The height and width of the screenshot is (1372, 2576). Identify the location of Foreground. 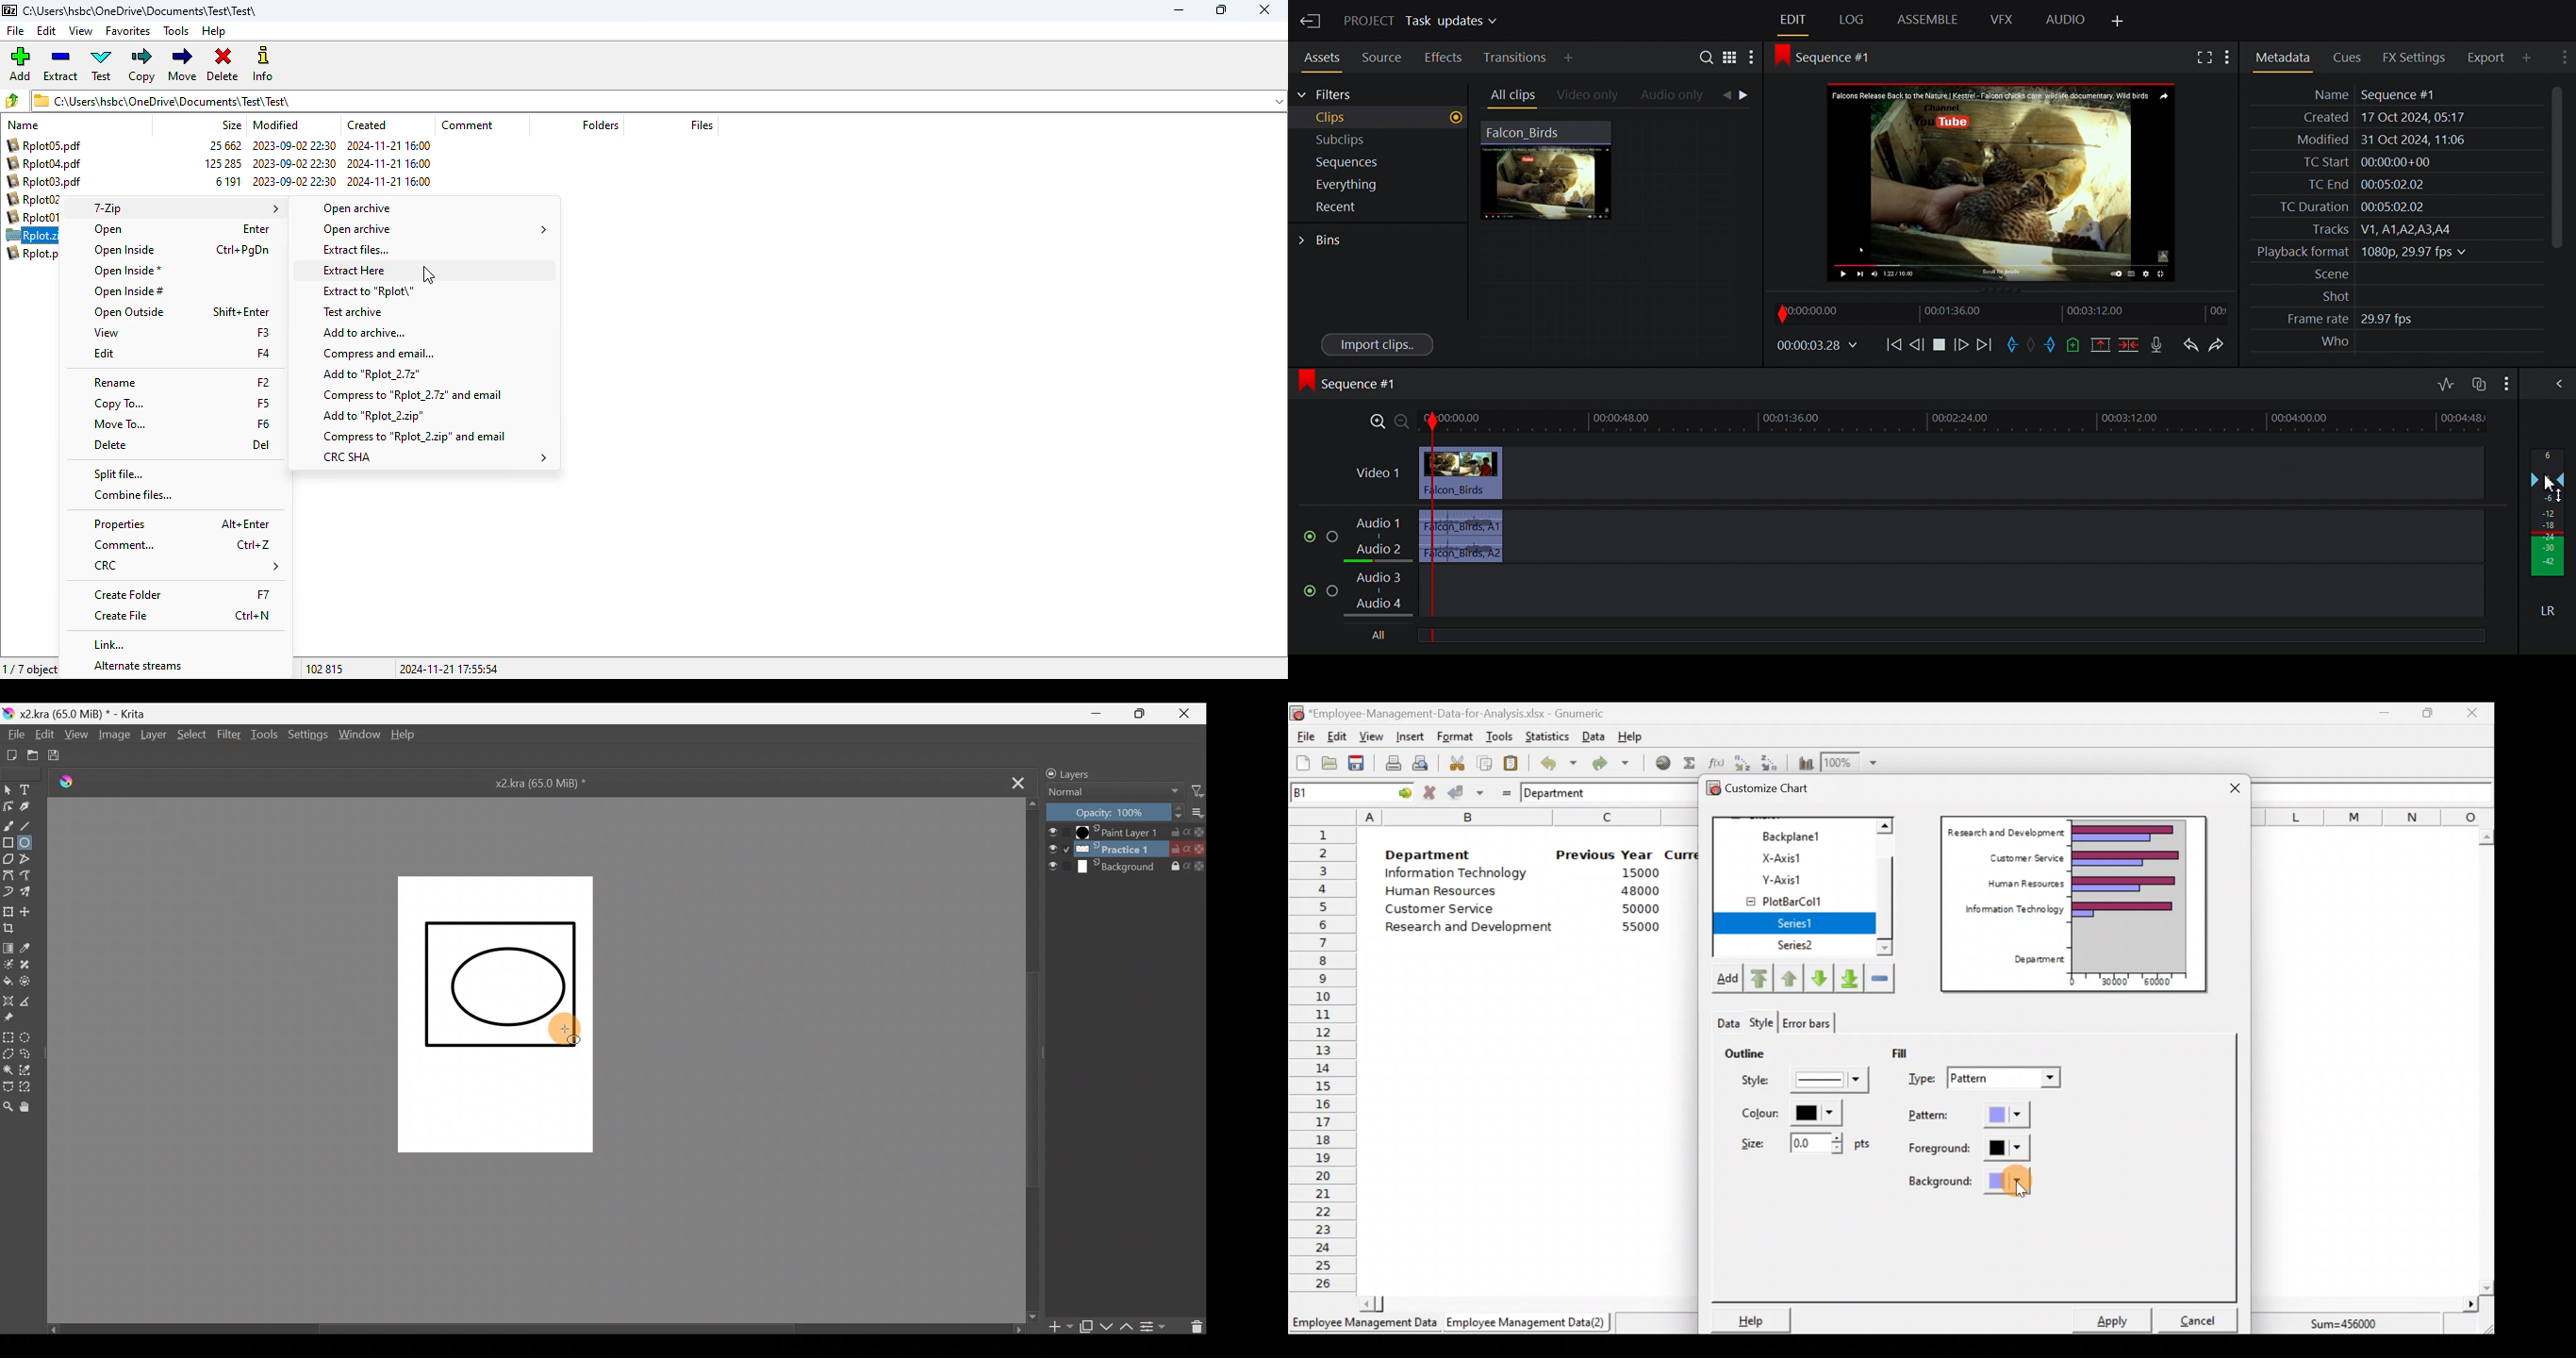
(1970, 1149).